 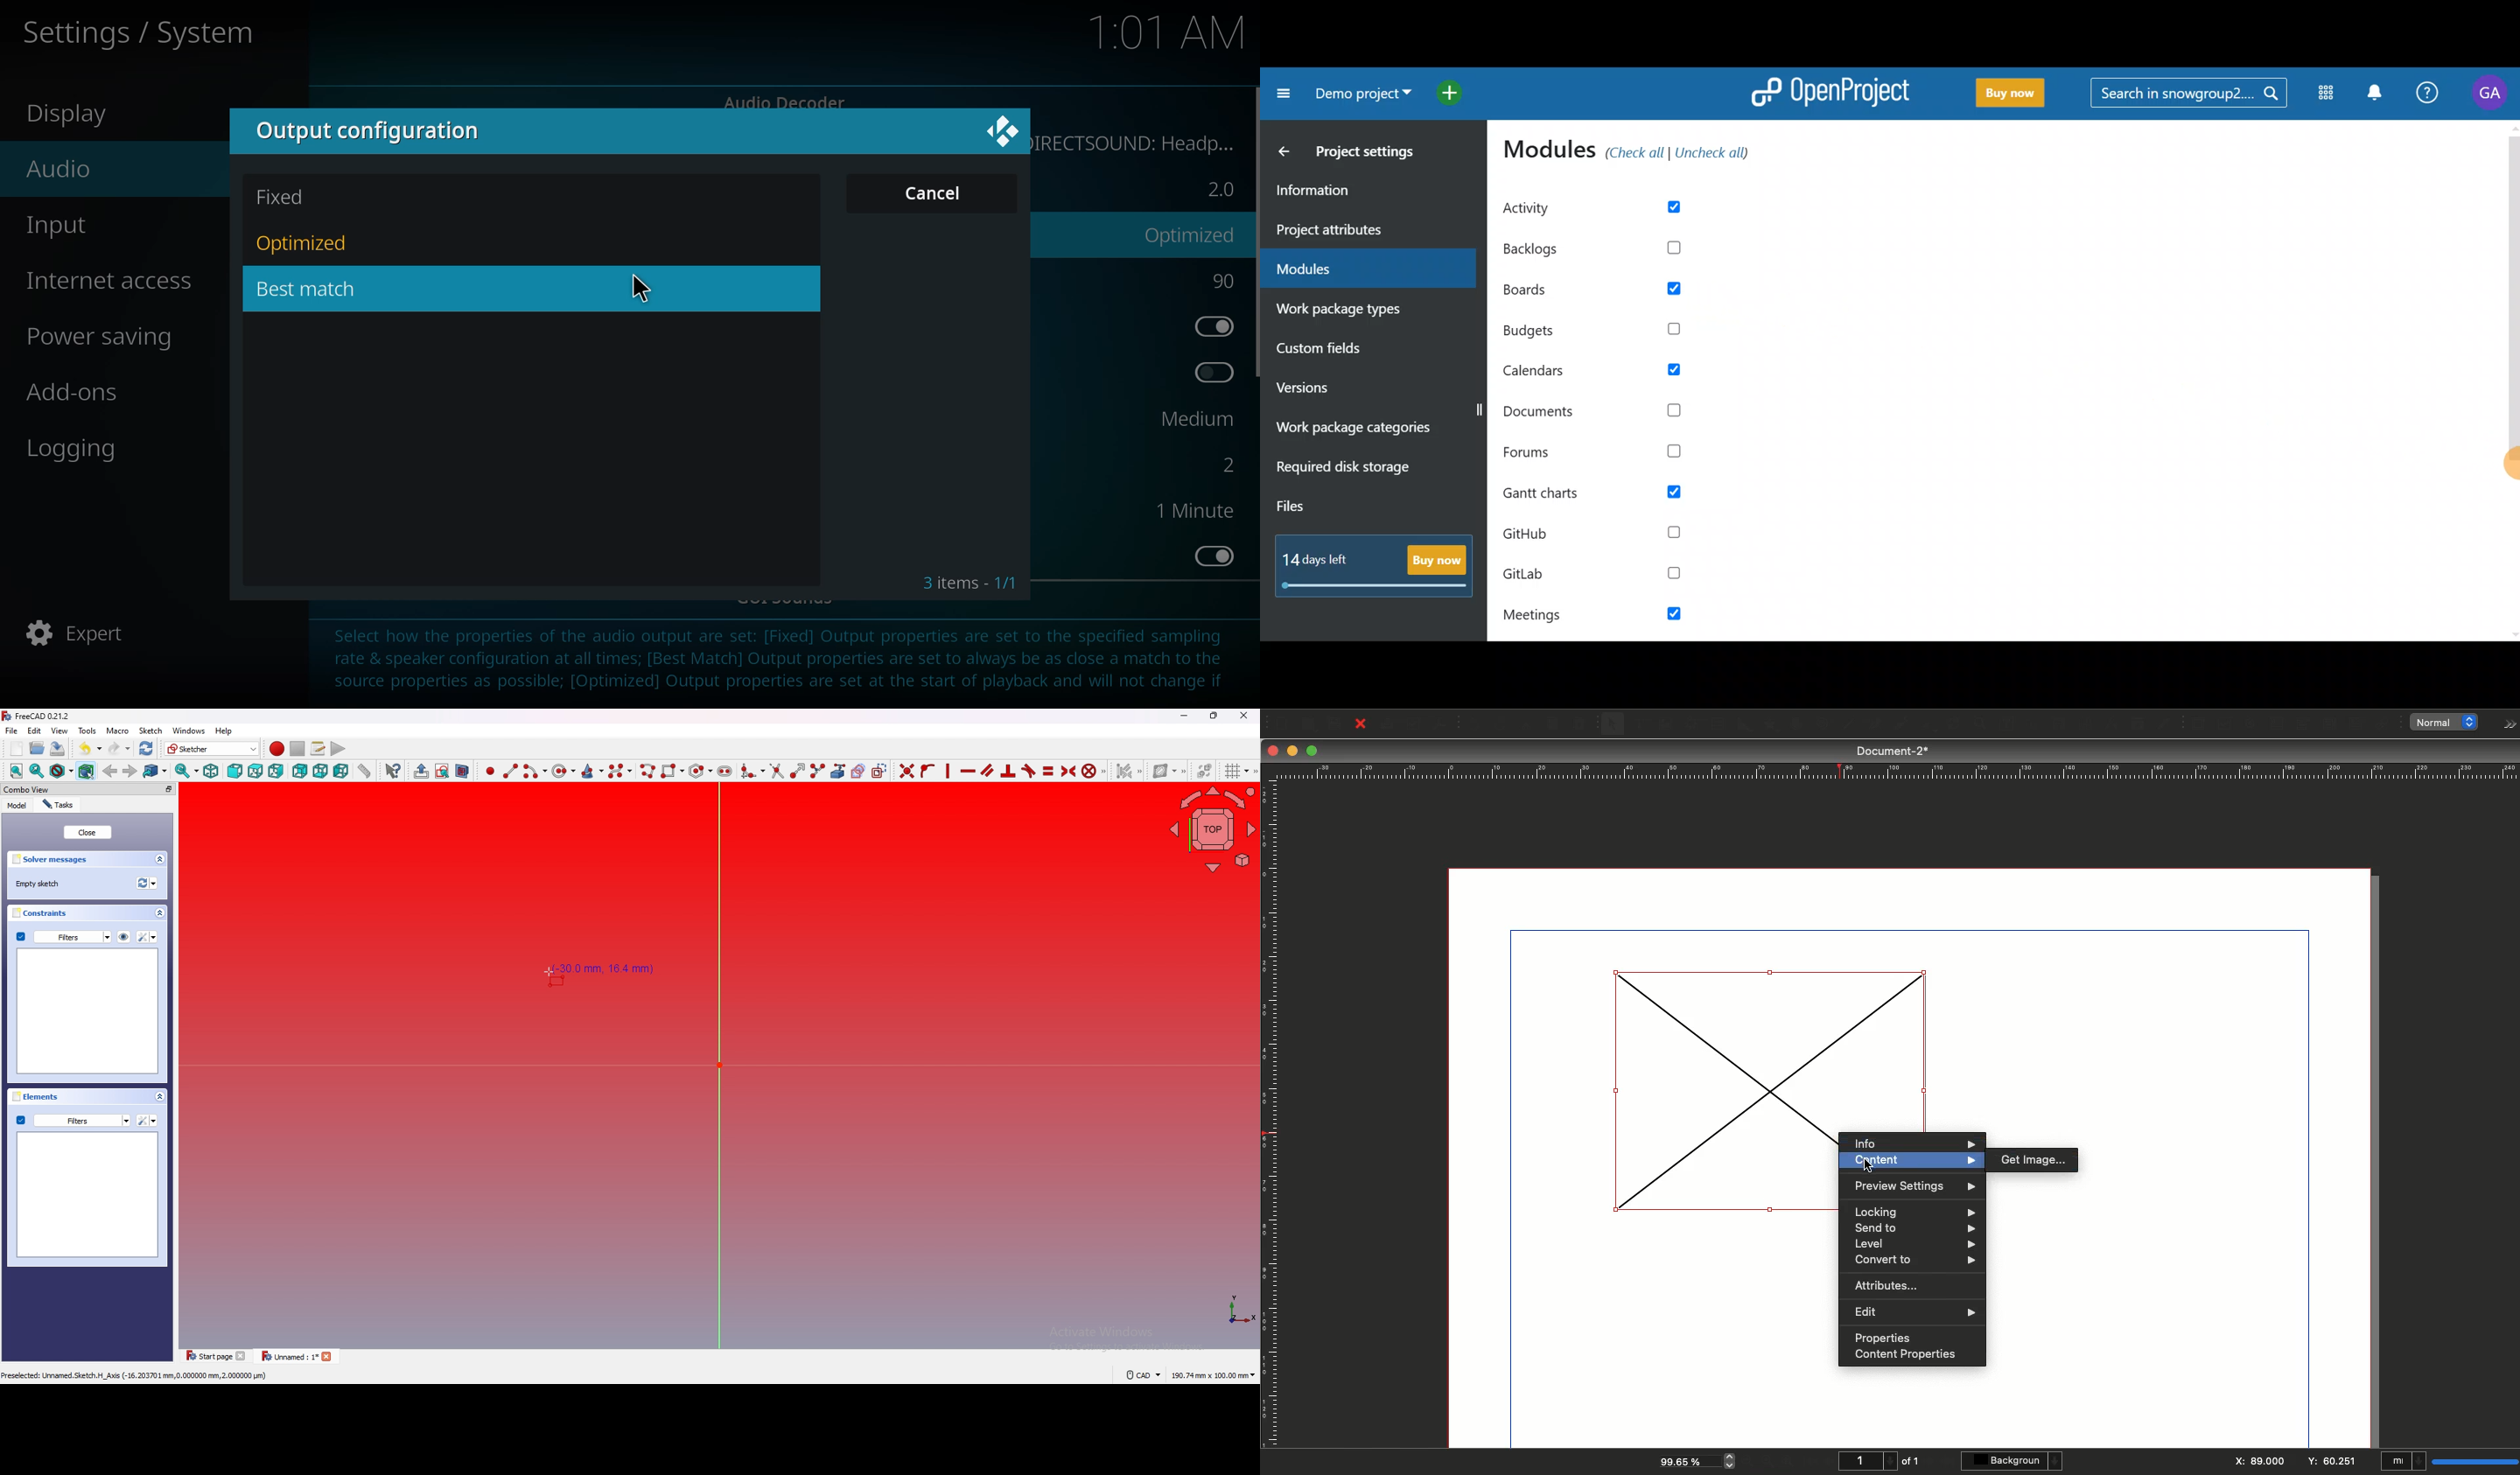 I want to click on Paste, so click(x=1585, y=724).